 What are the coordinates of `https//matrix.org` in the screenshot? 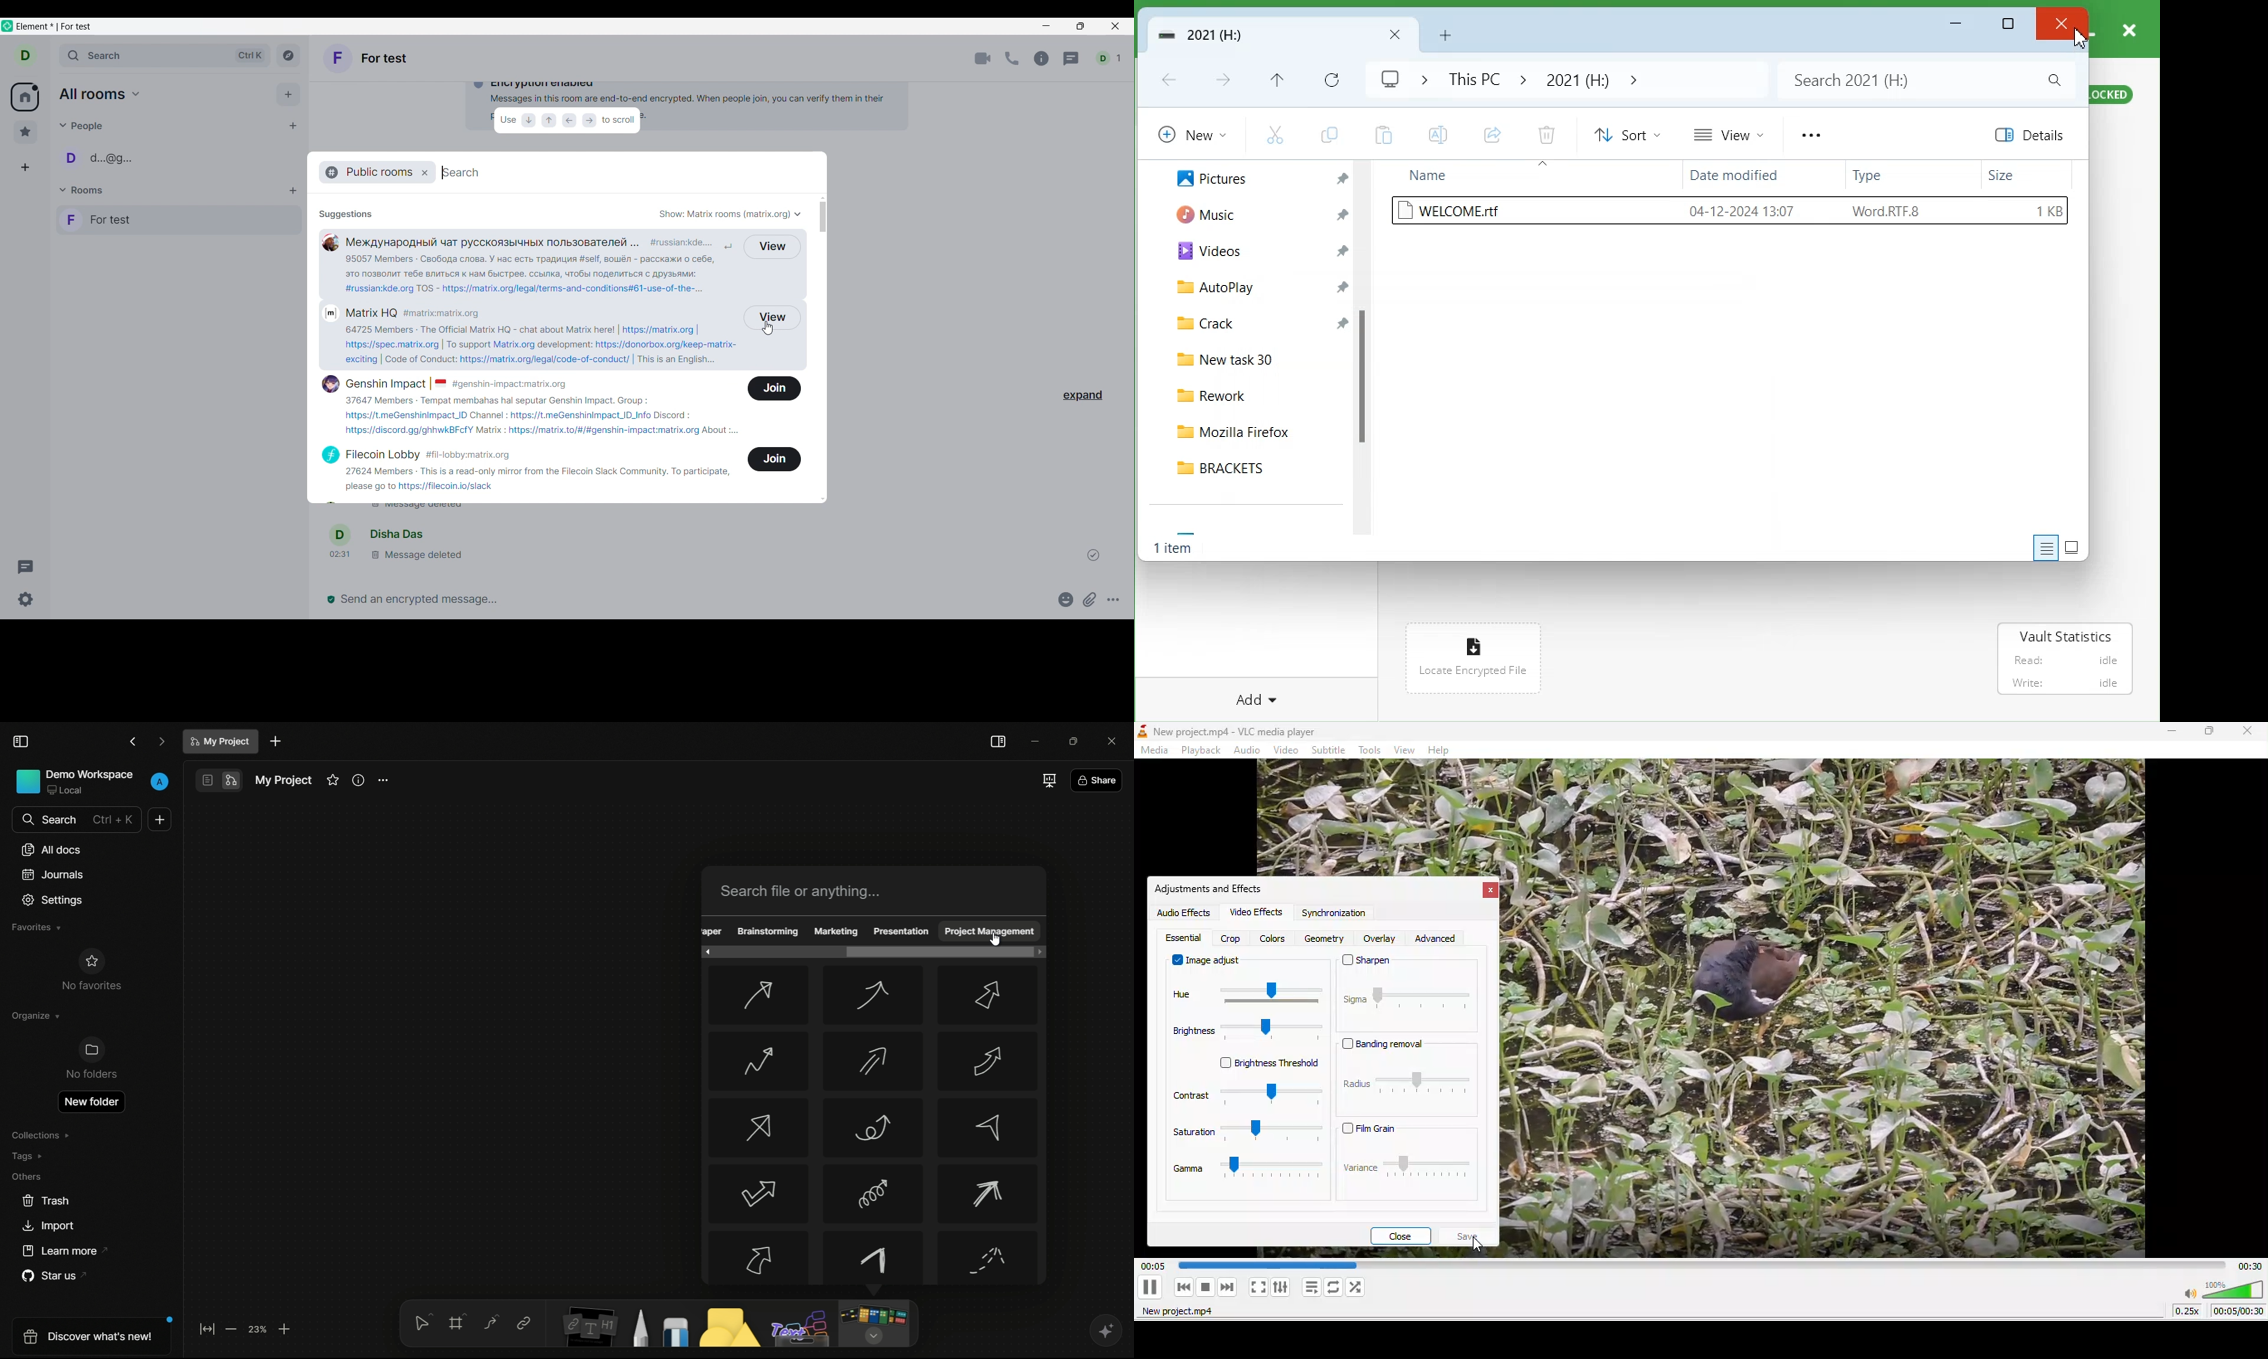 It's located at (663, 330).